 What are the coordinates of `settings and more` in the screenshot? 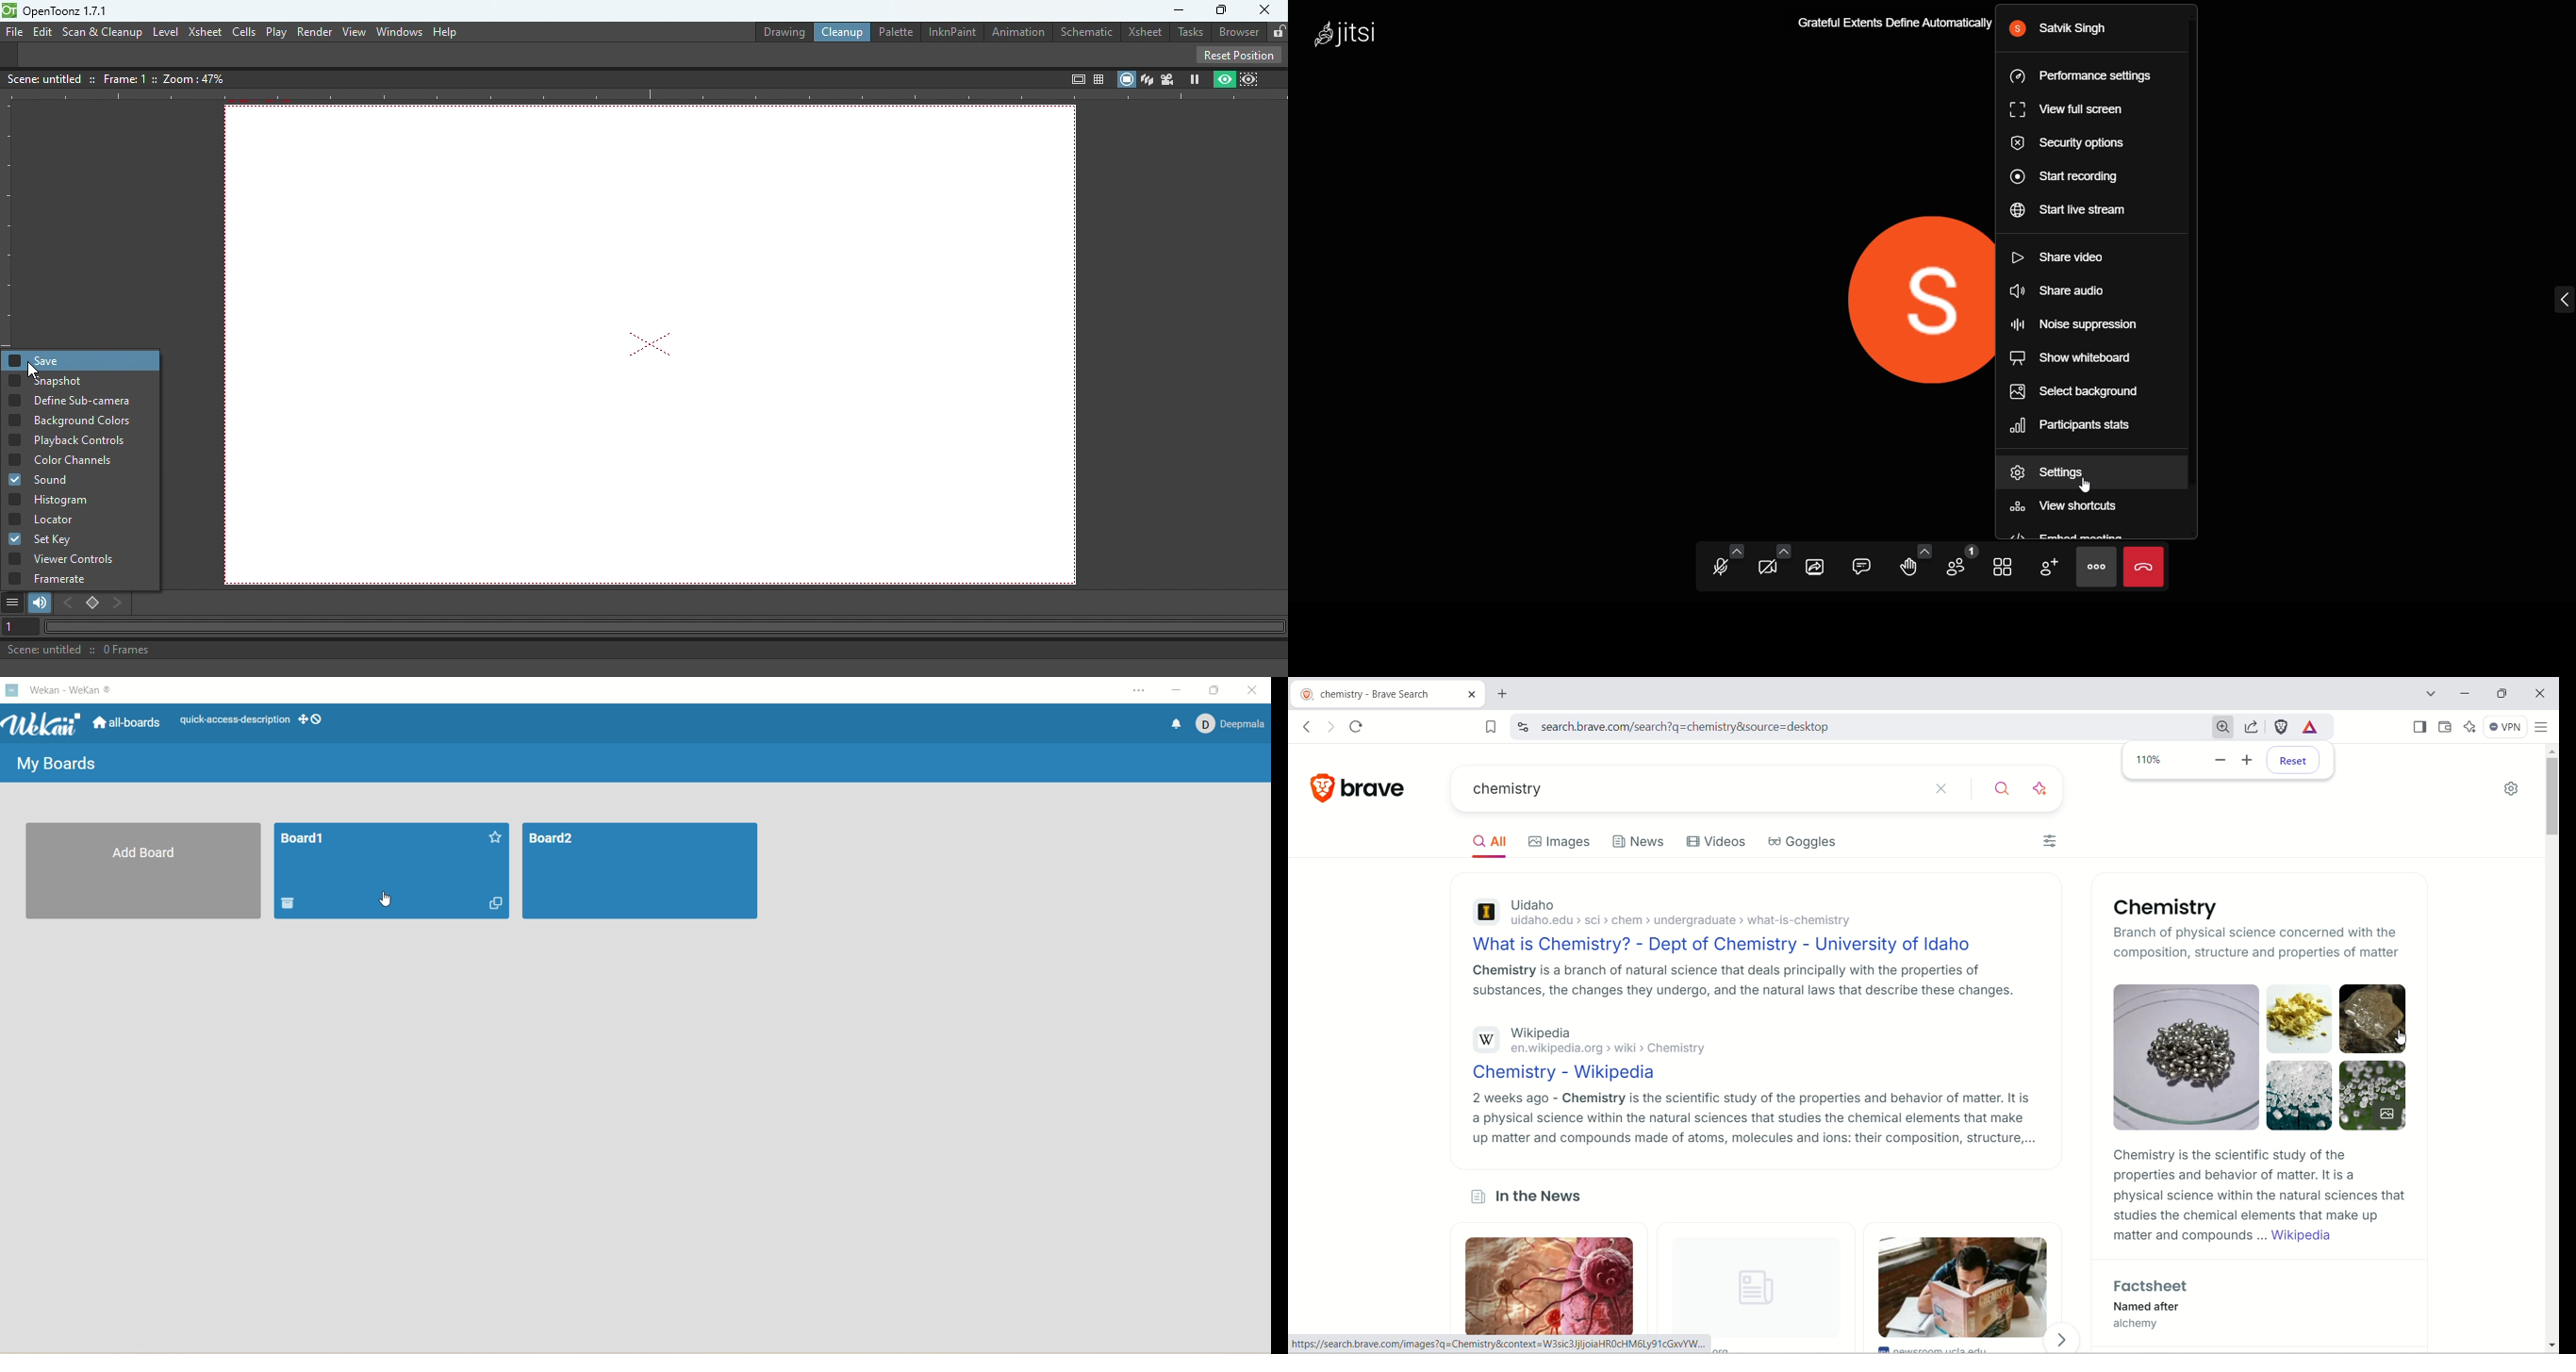 It's located at (1137, 692).